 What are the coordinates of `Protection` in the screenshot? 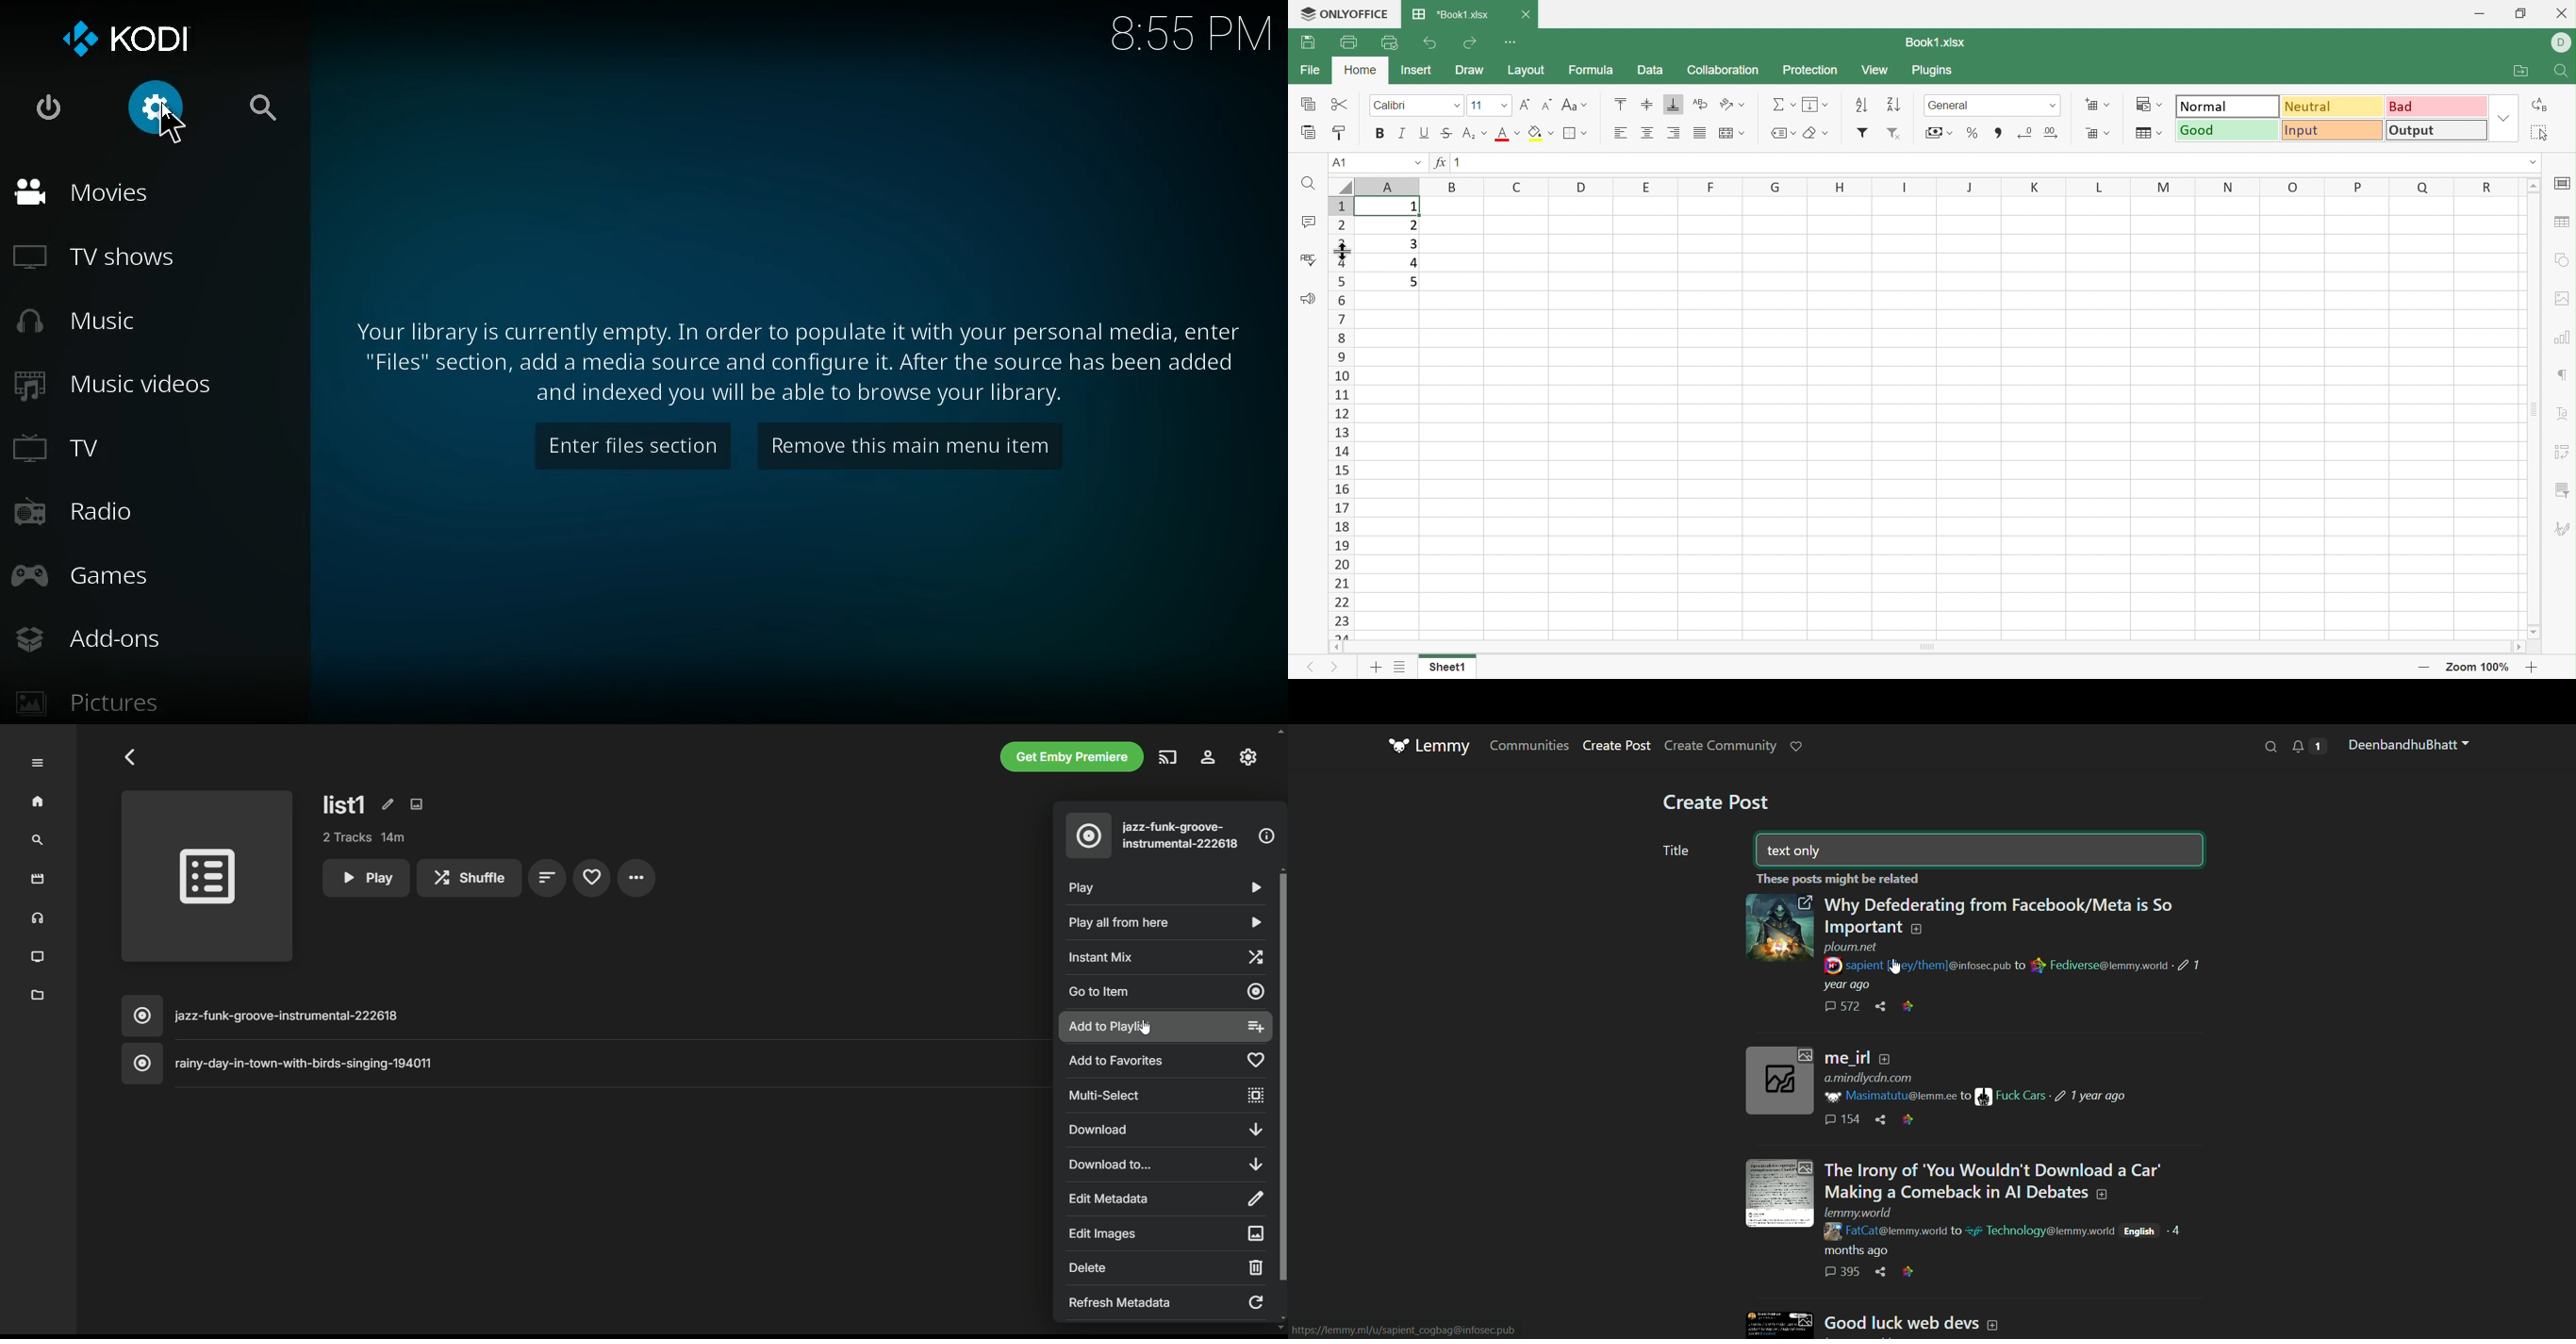 It's located at (1808, 69).